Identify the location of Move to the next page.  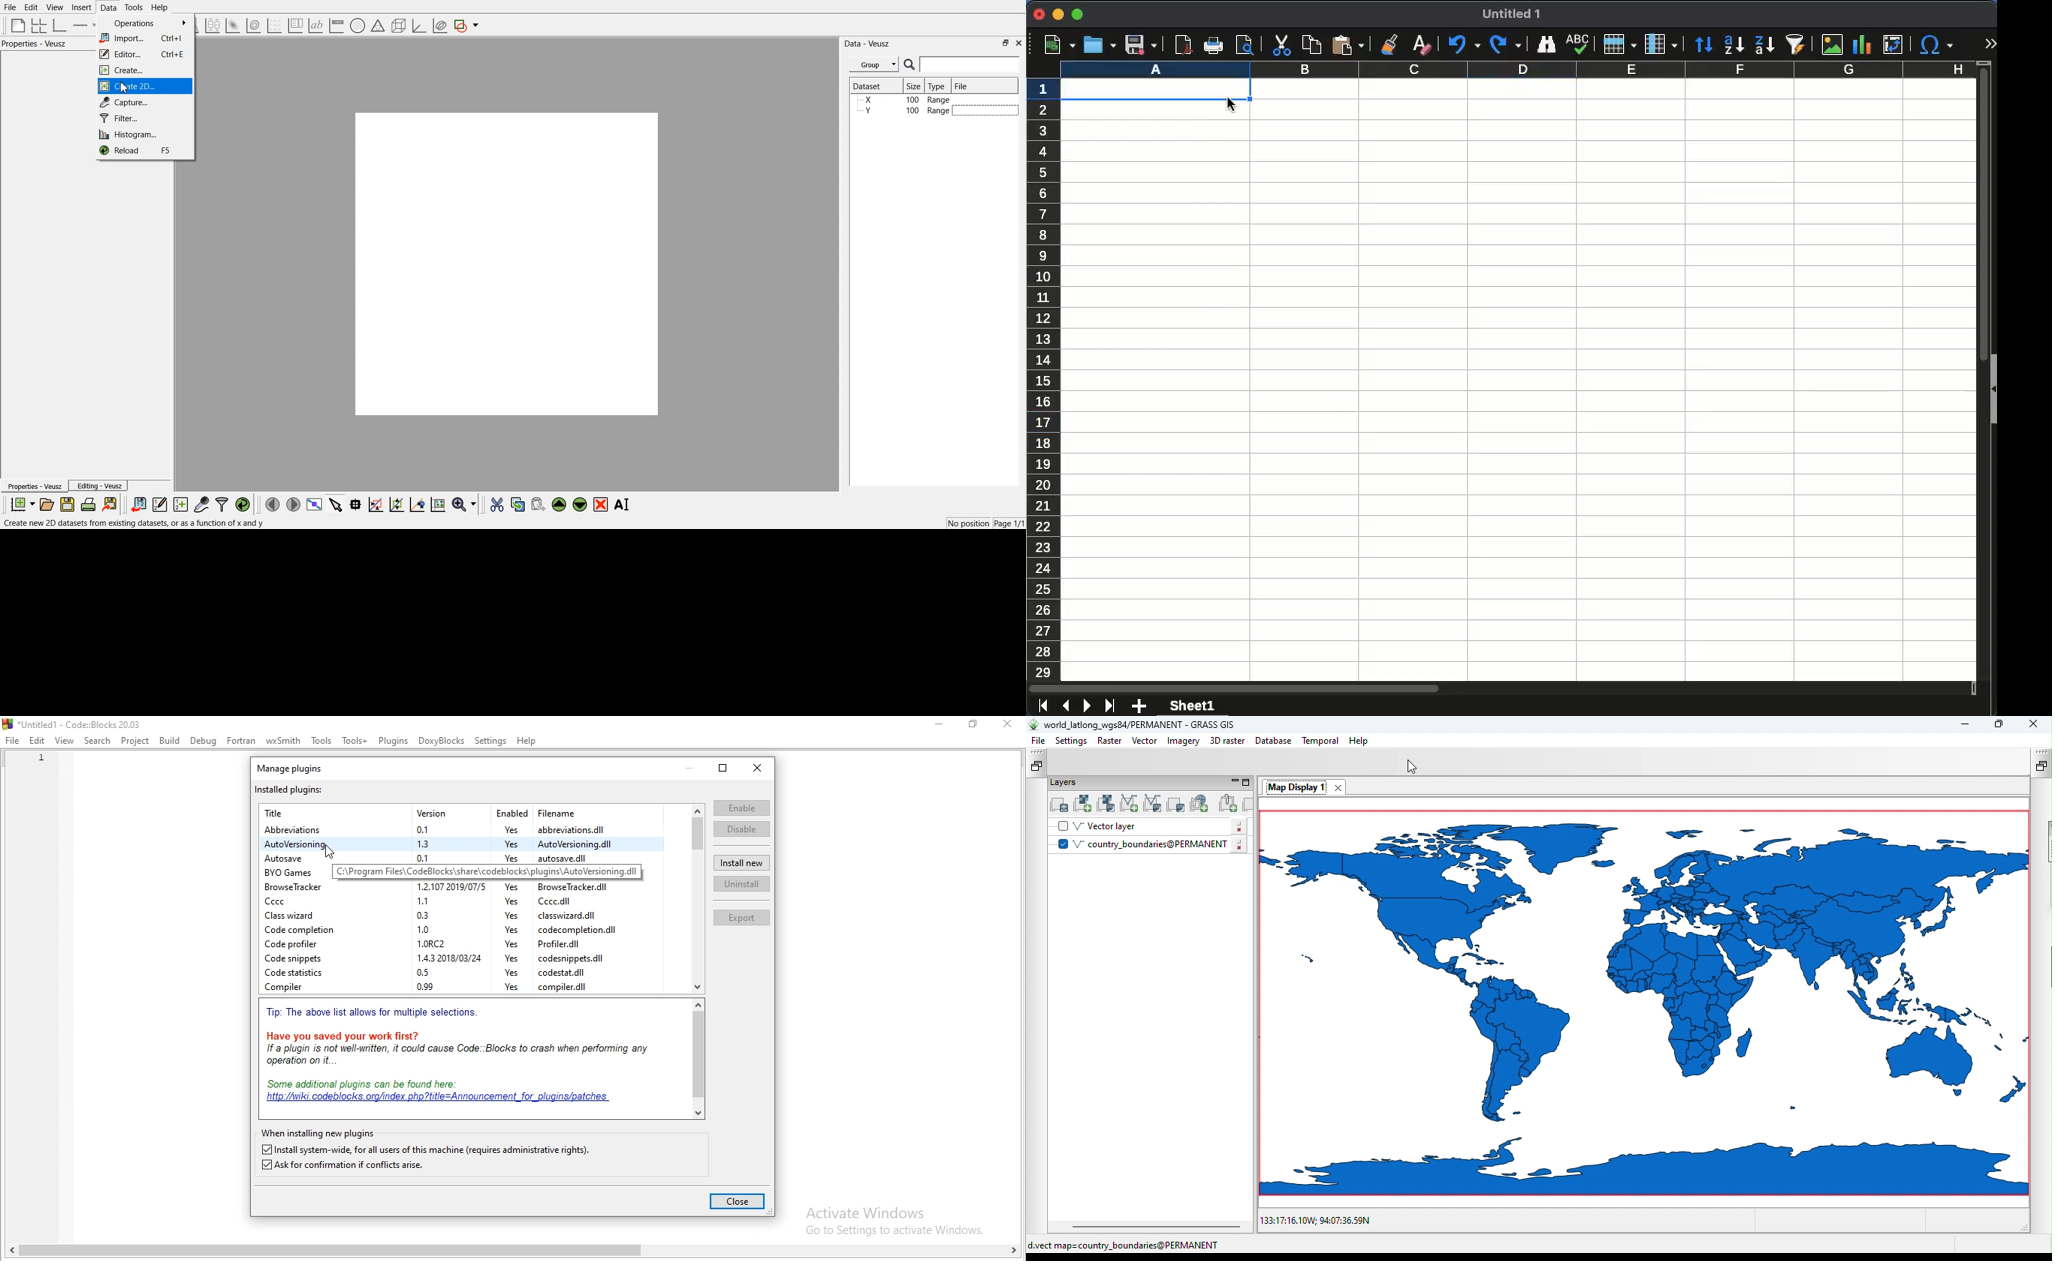
(293, 503).